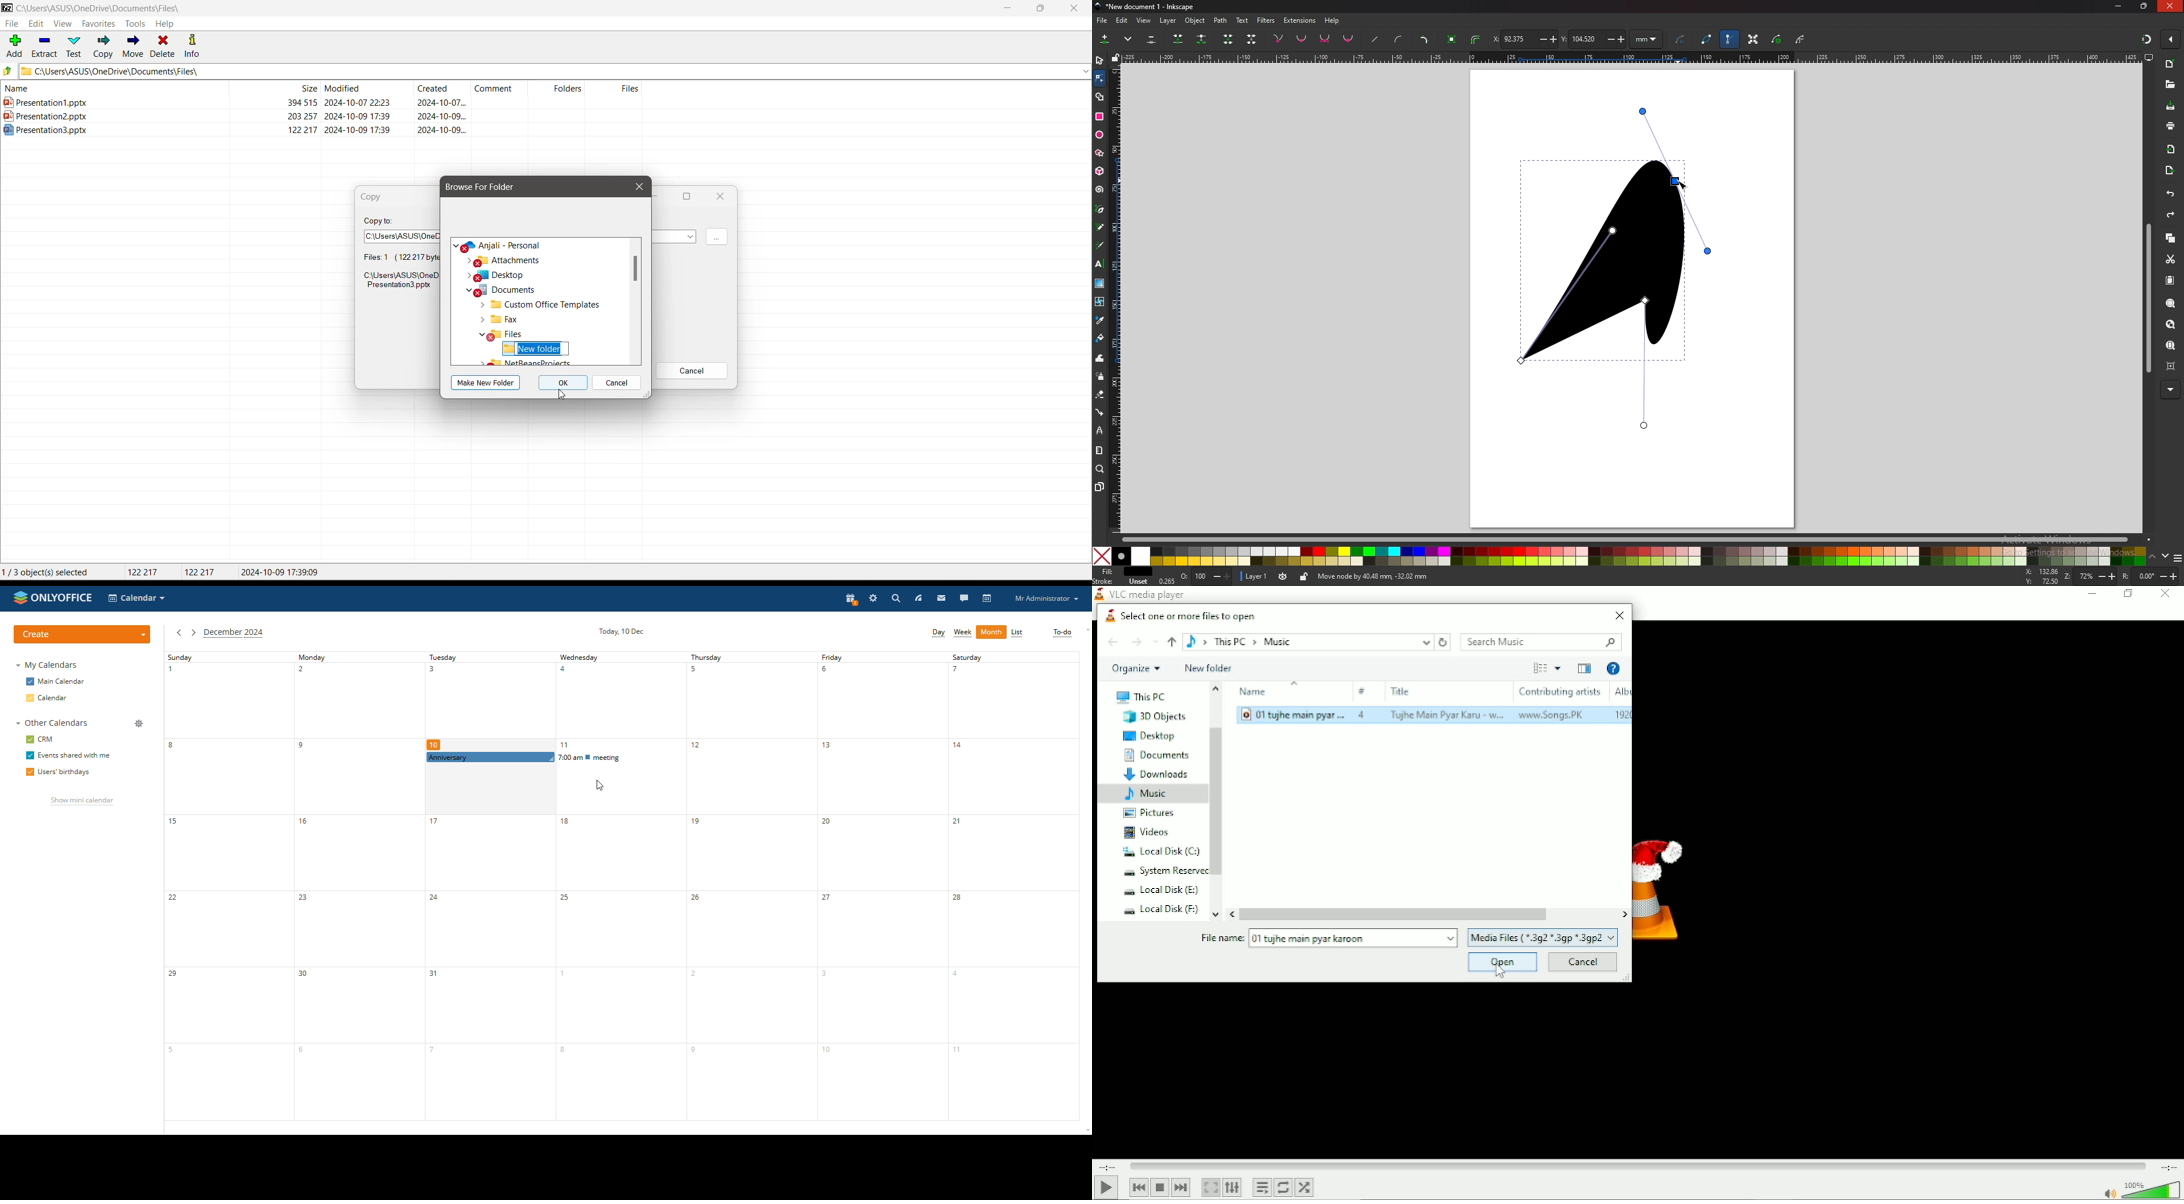  What do you see at coordinates (1543, 937) in the screenshot?
I see `Media files` at bounding box center [1543, 937].